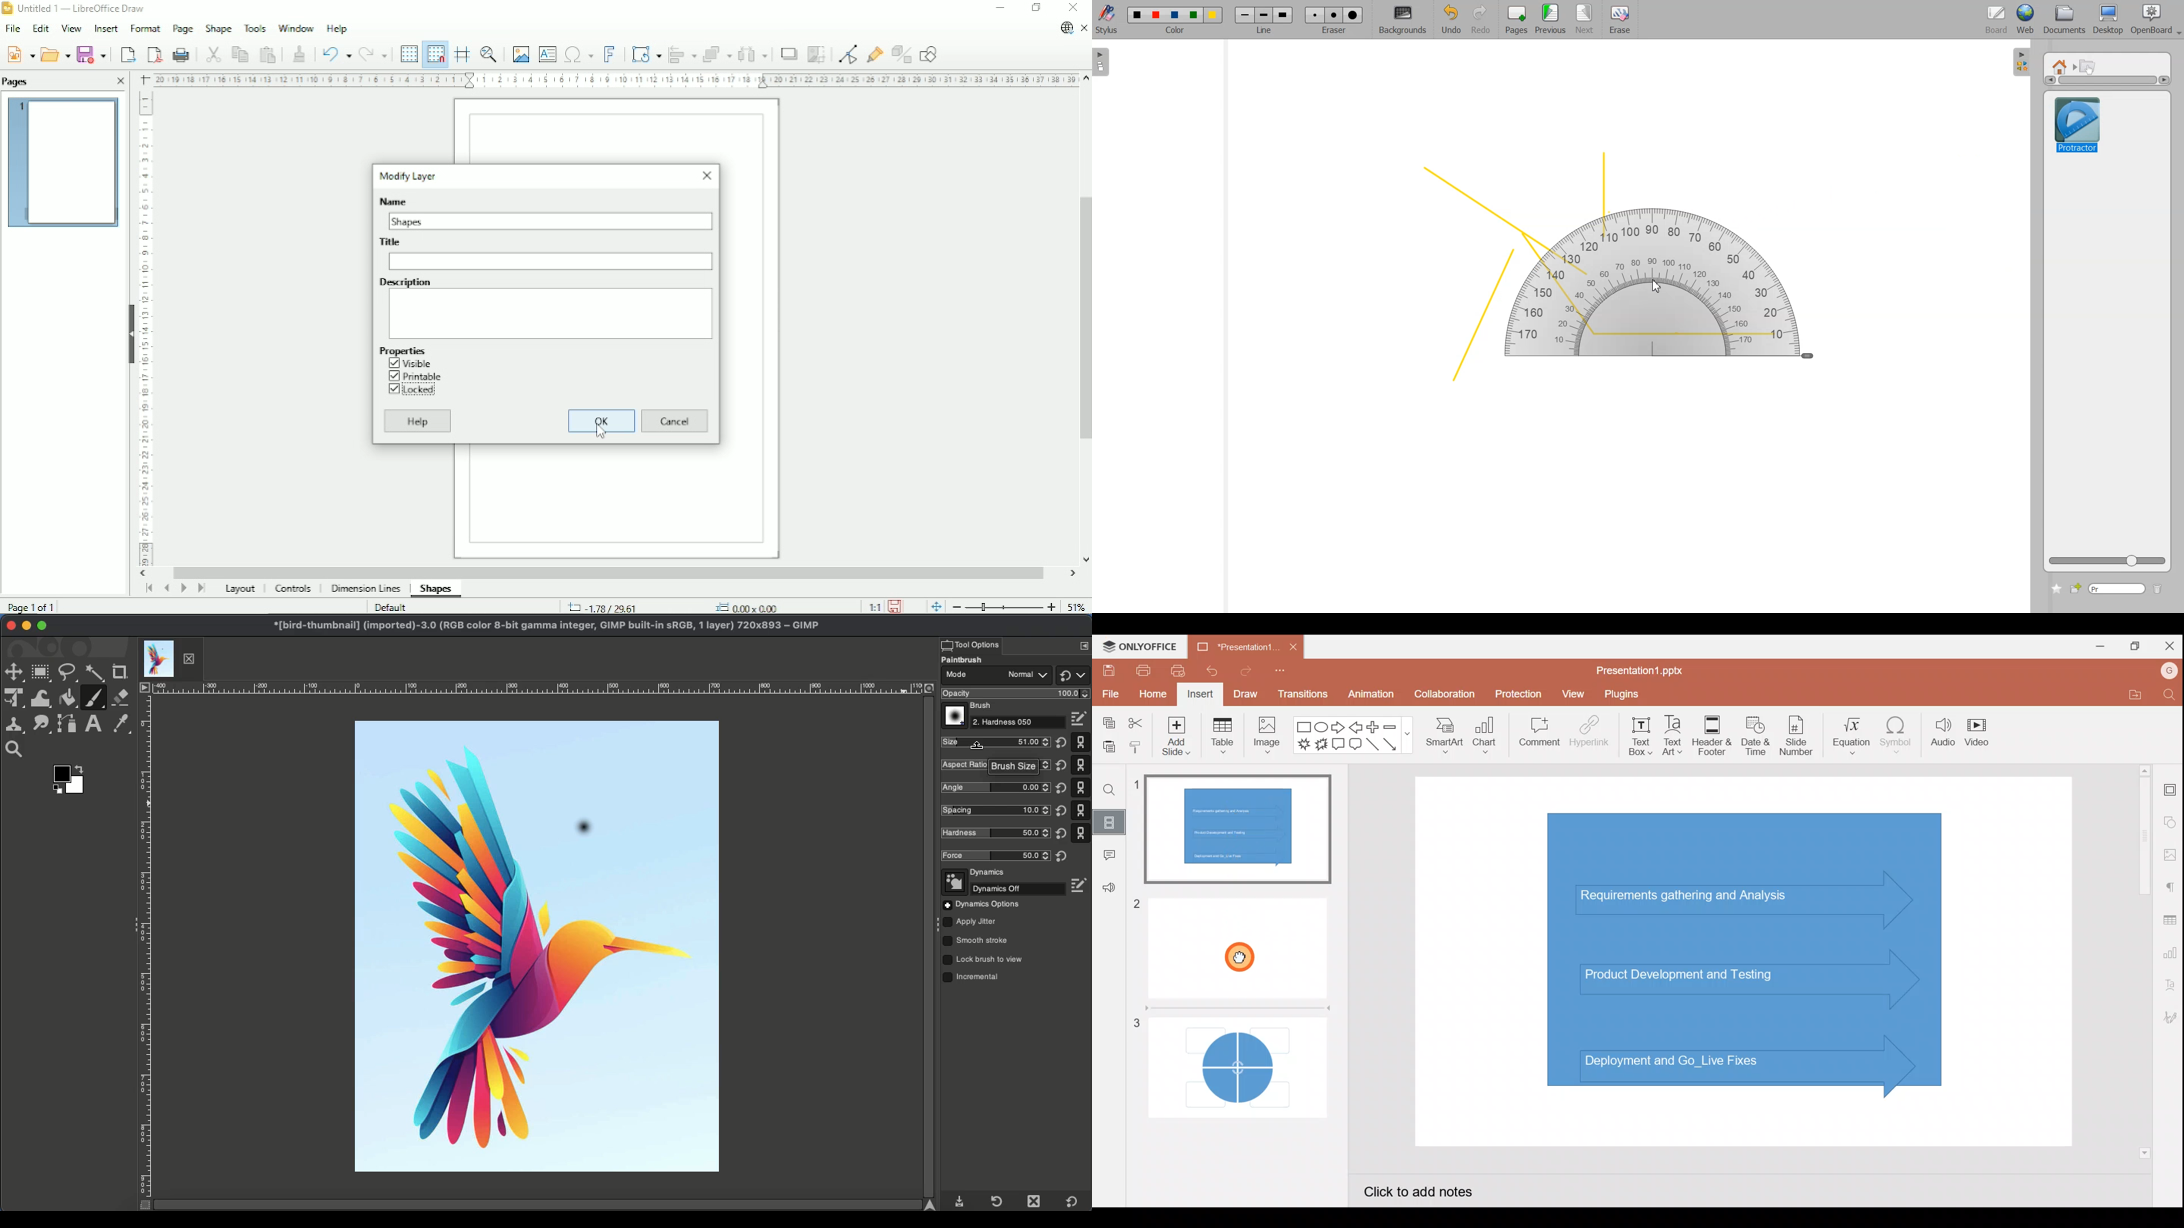 The image size is (2184, 1232). I want to click on Undo, so click(335, 52).